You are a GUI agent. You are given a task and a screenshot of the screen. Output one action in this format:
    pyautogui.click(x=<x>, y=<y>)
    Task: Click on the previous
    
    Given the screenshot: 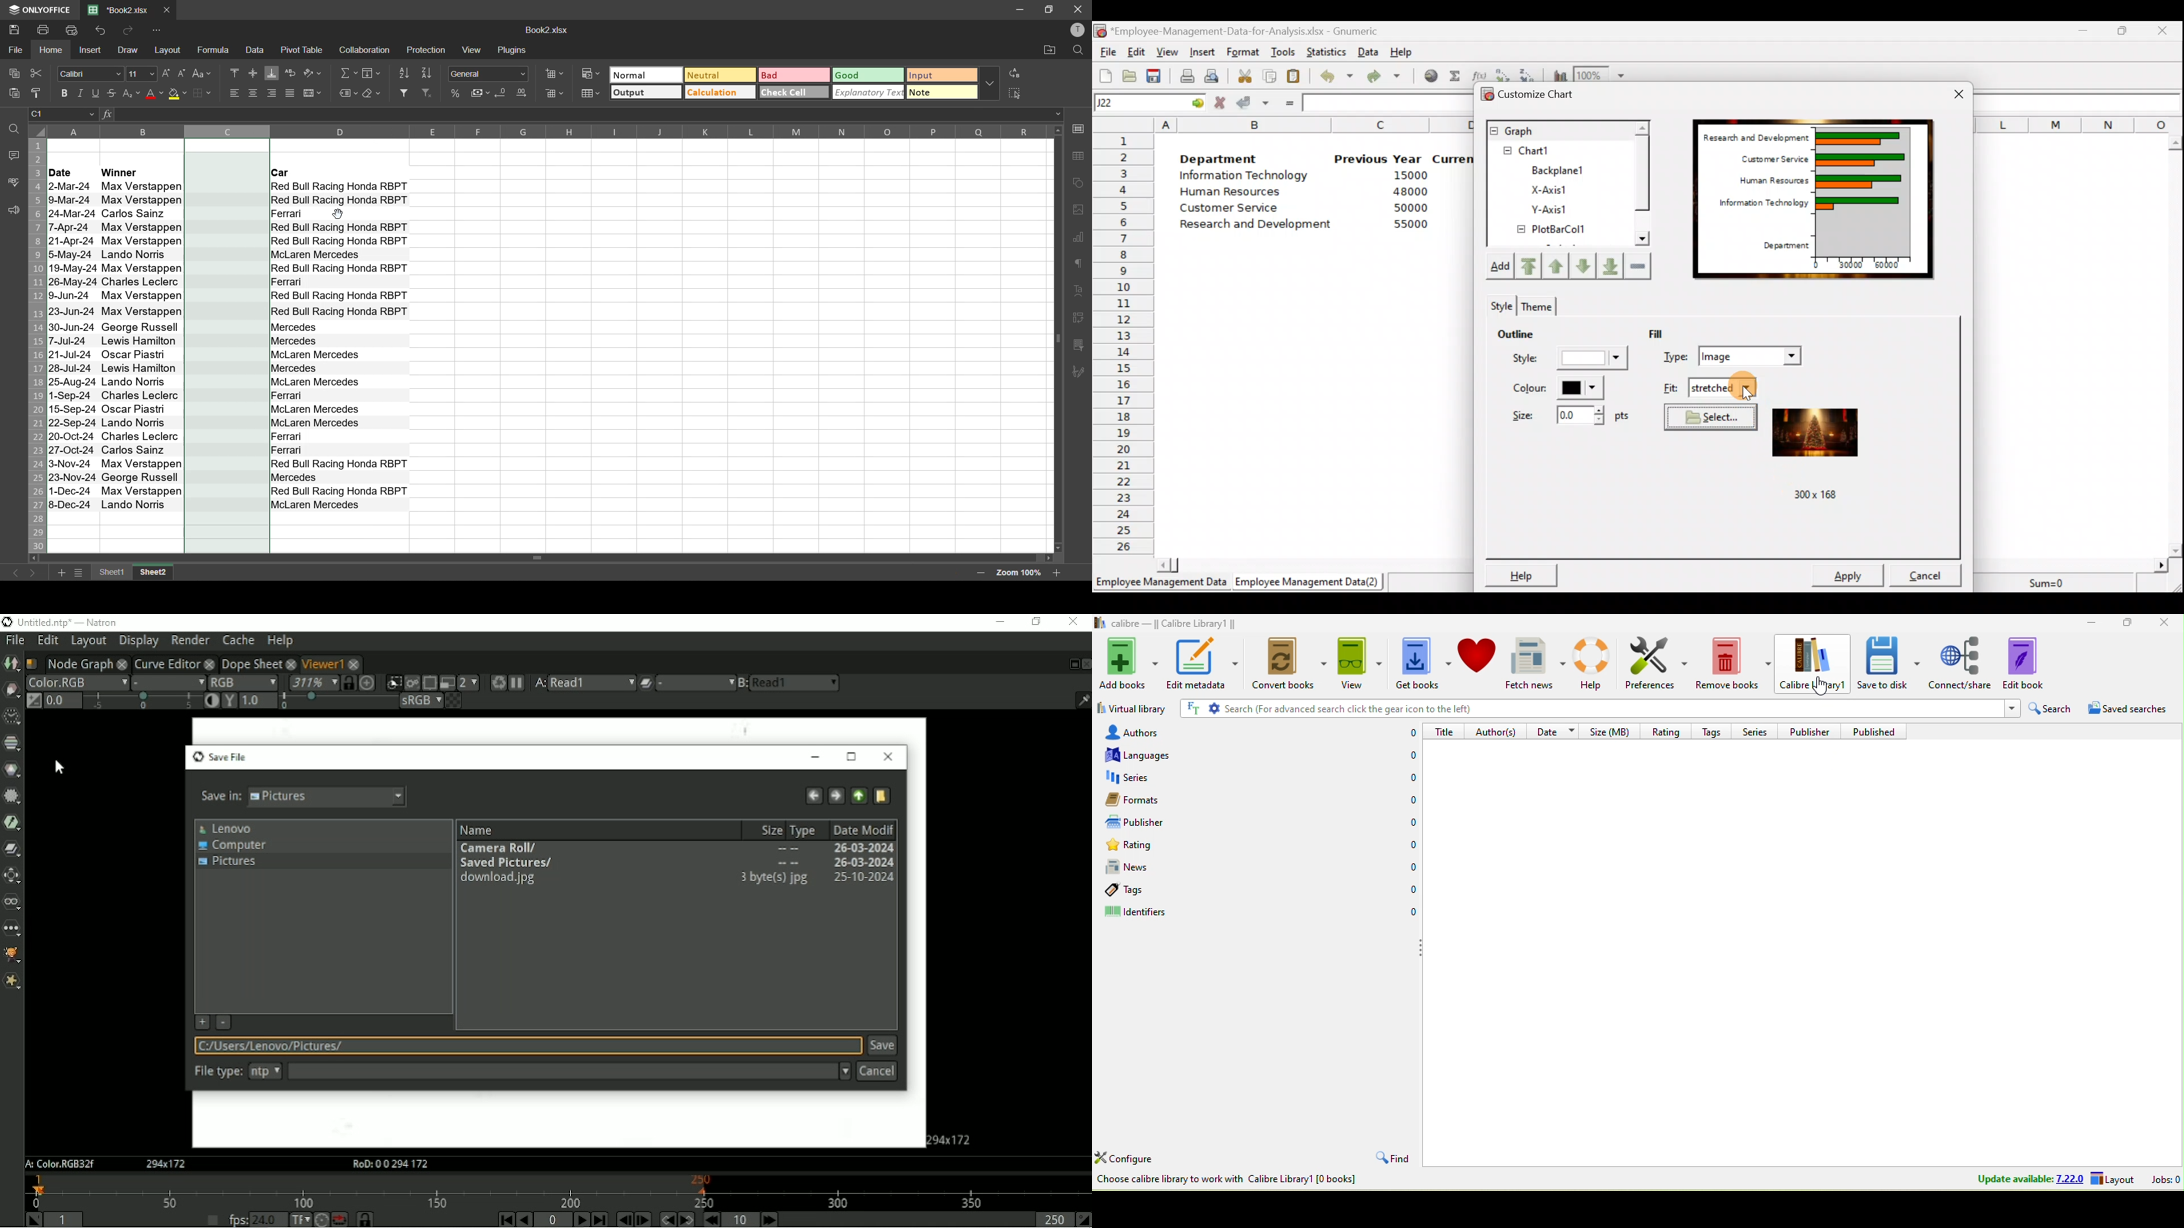 What is the action you would take?
    pyautogui.click(x=11, y=571)
    